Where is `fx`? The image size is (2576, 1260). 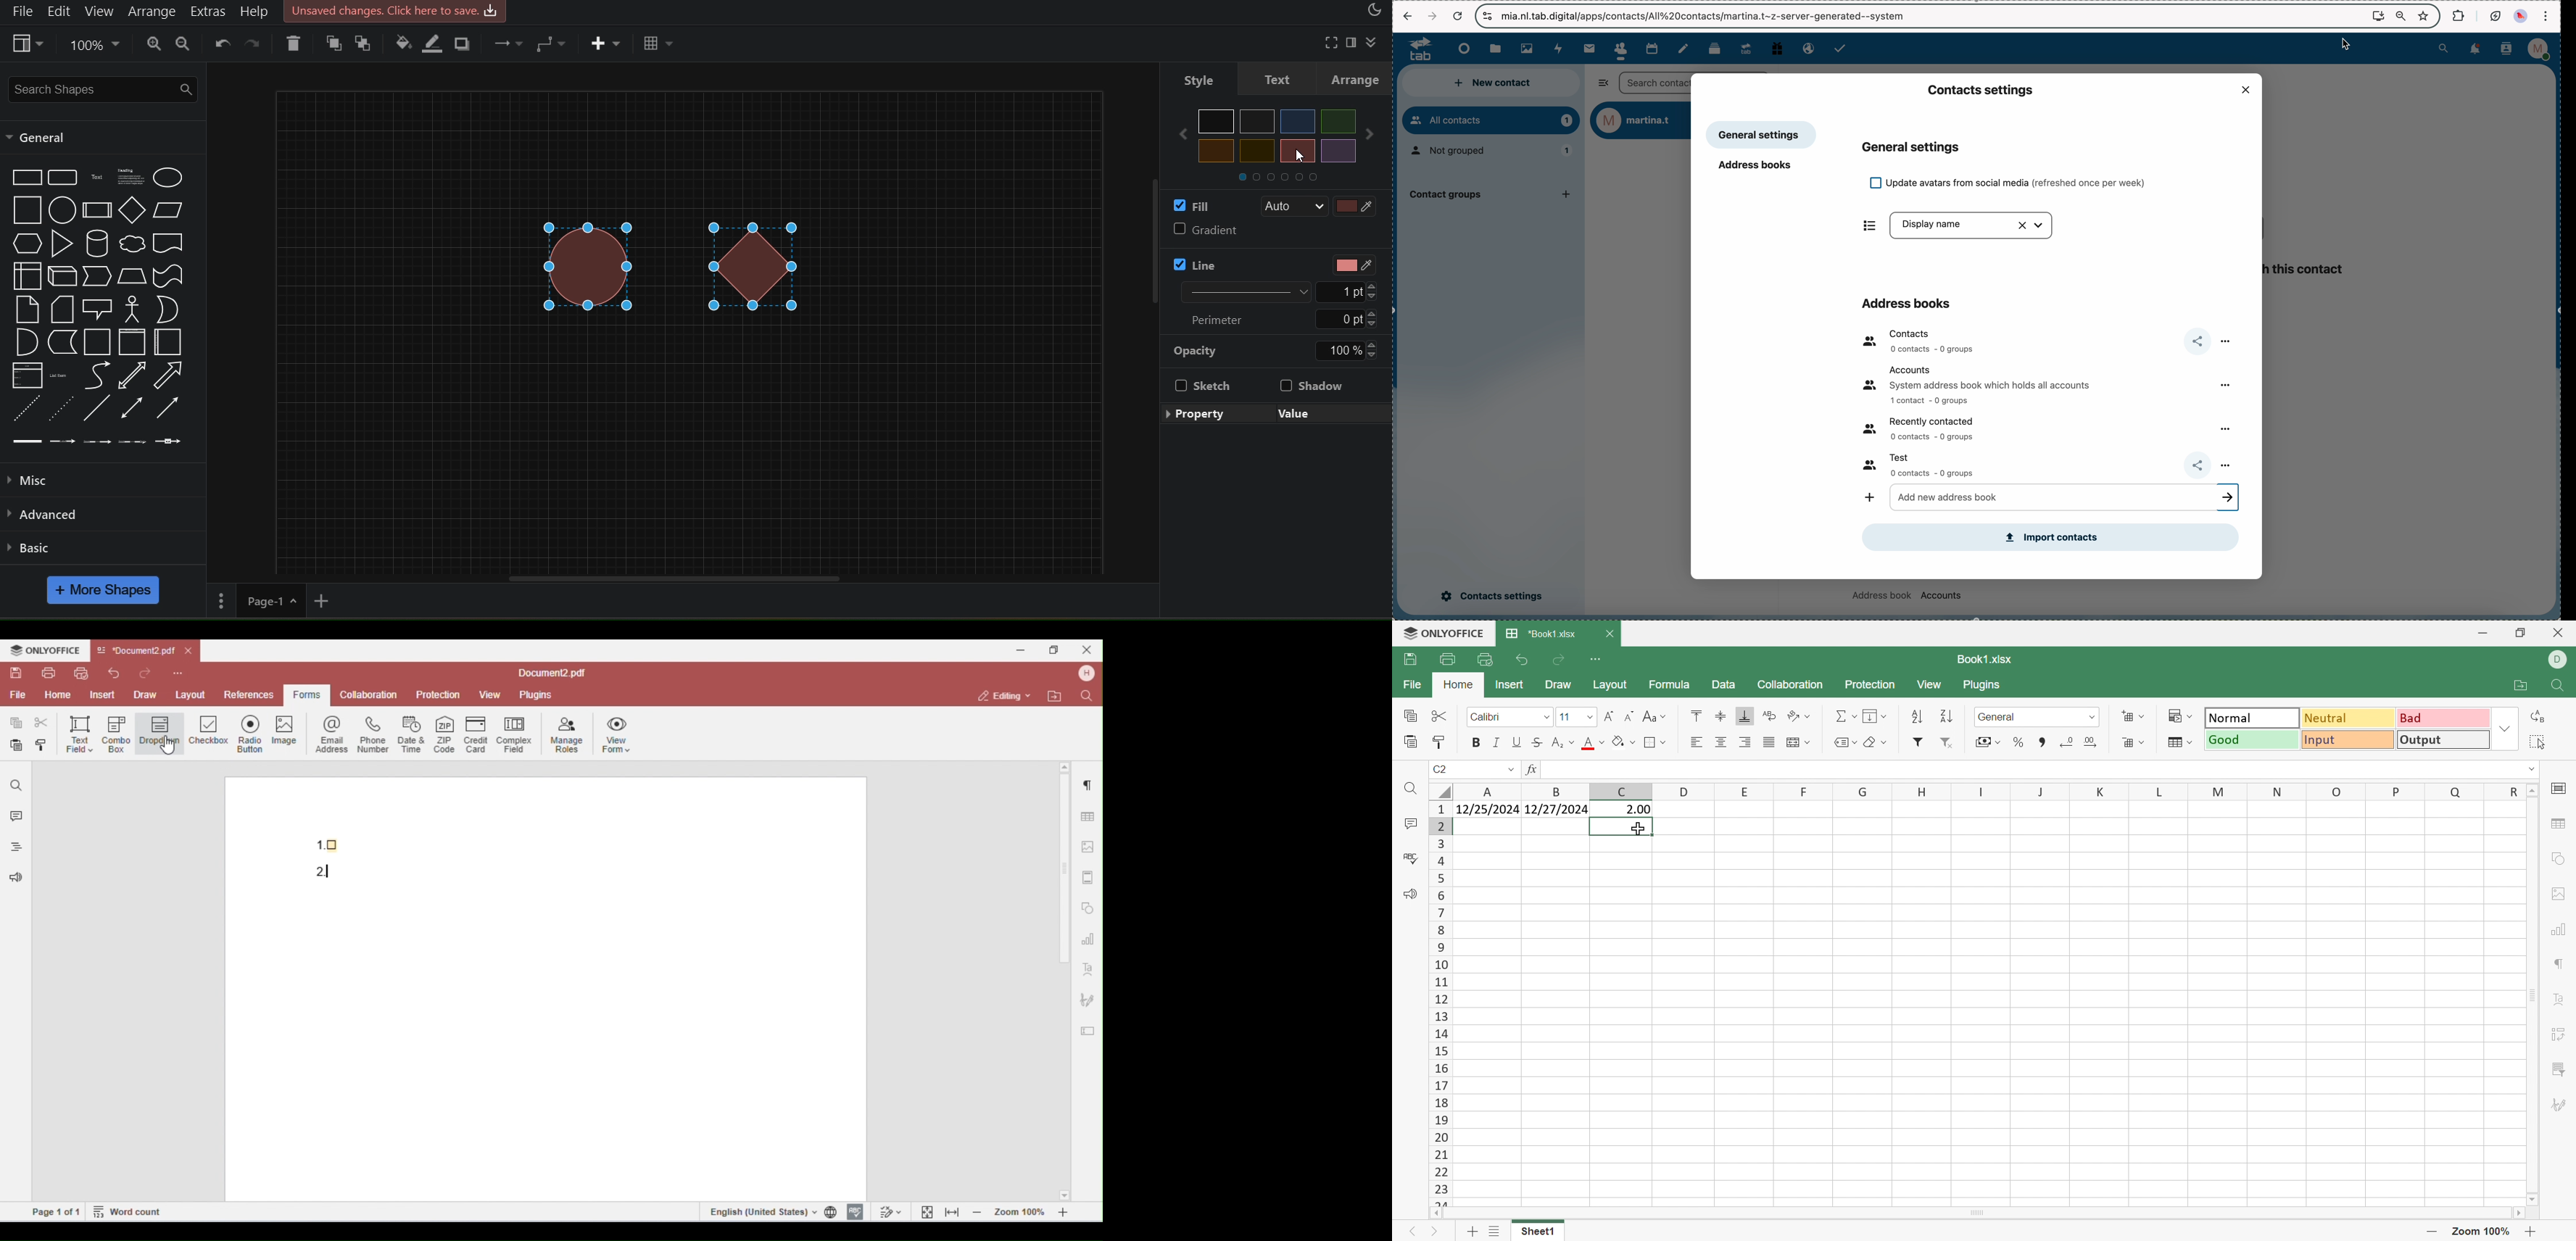 fx is located at coordinates (1530, 769).